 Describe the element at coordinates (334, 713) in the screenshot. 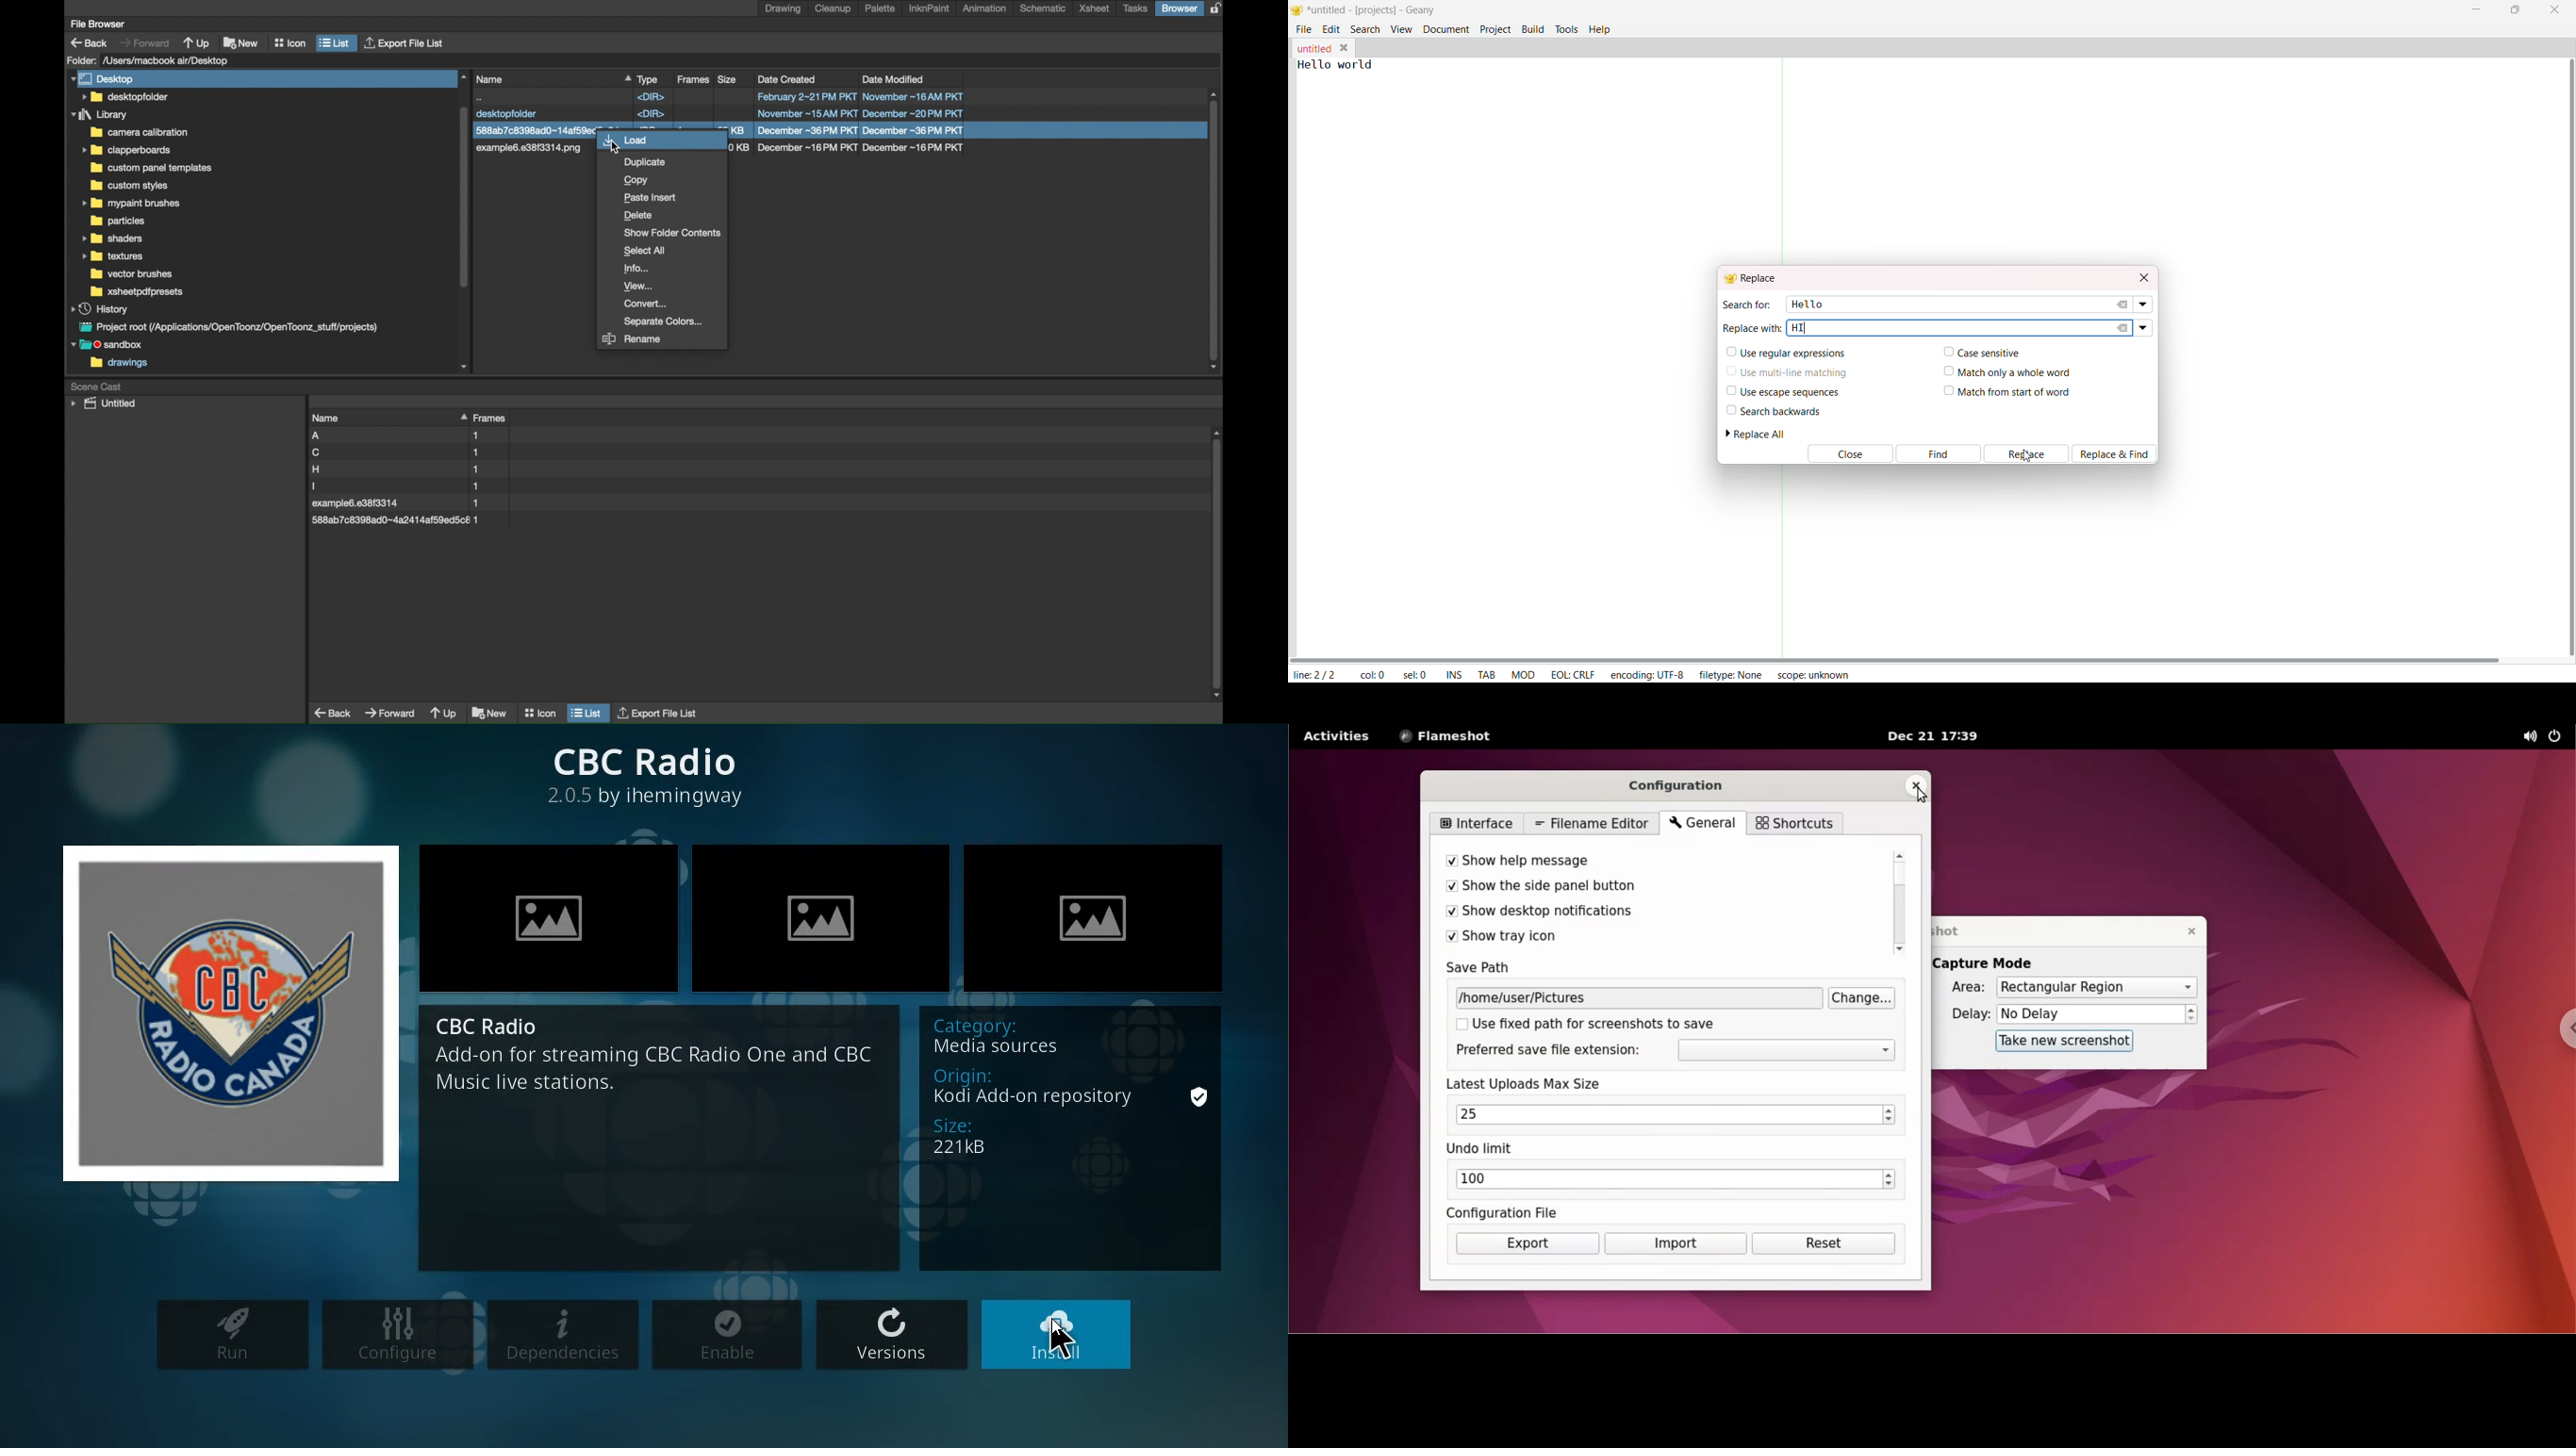

I see `back` at that location.